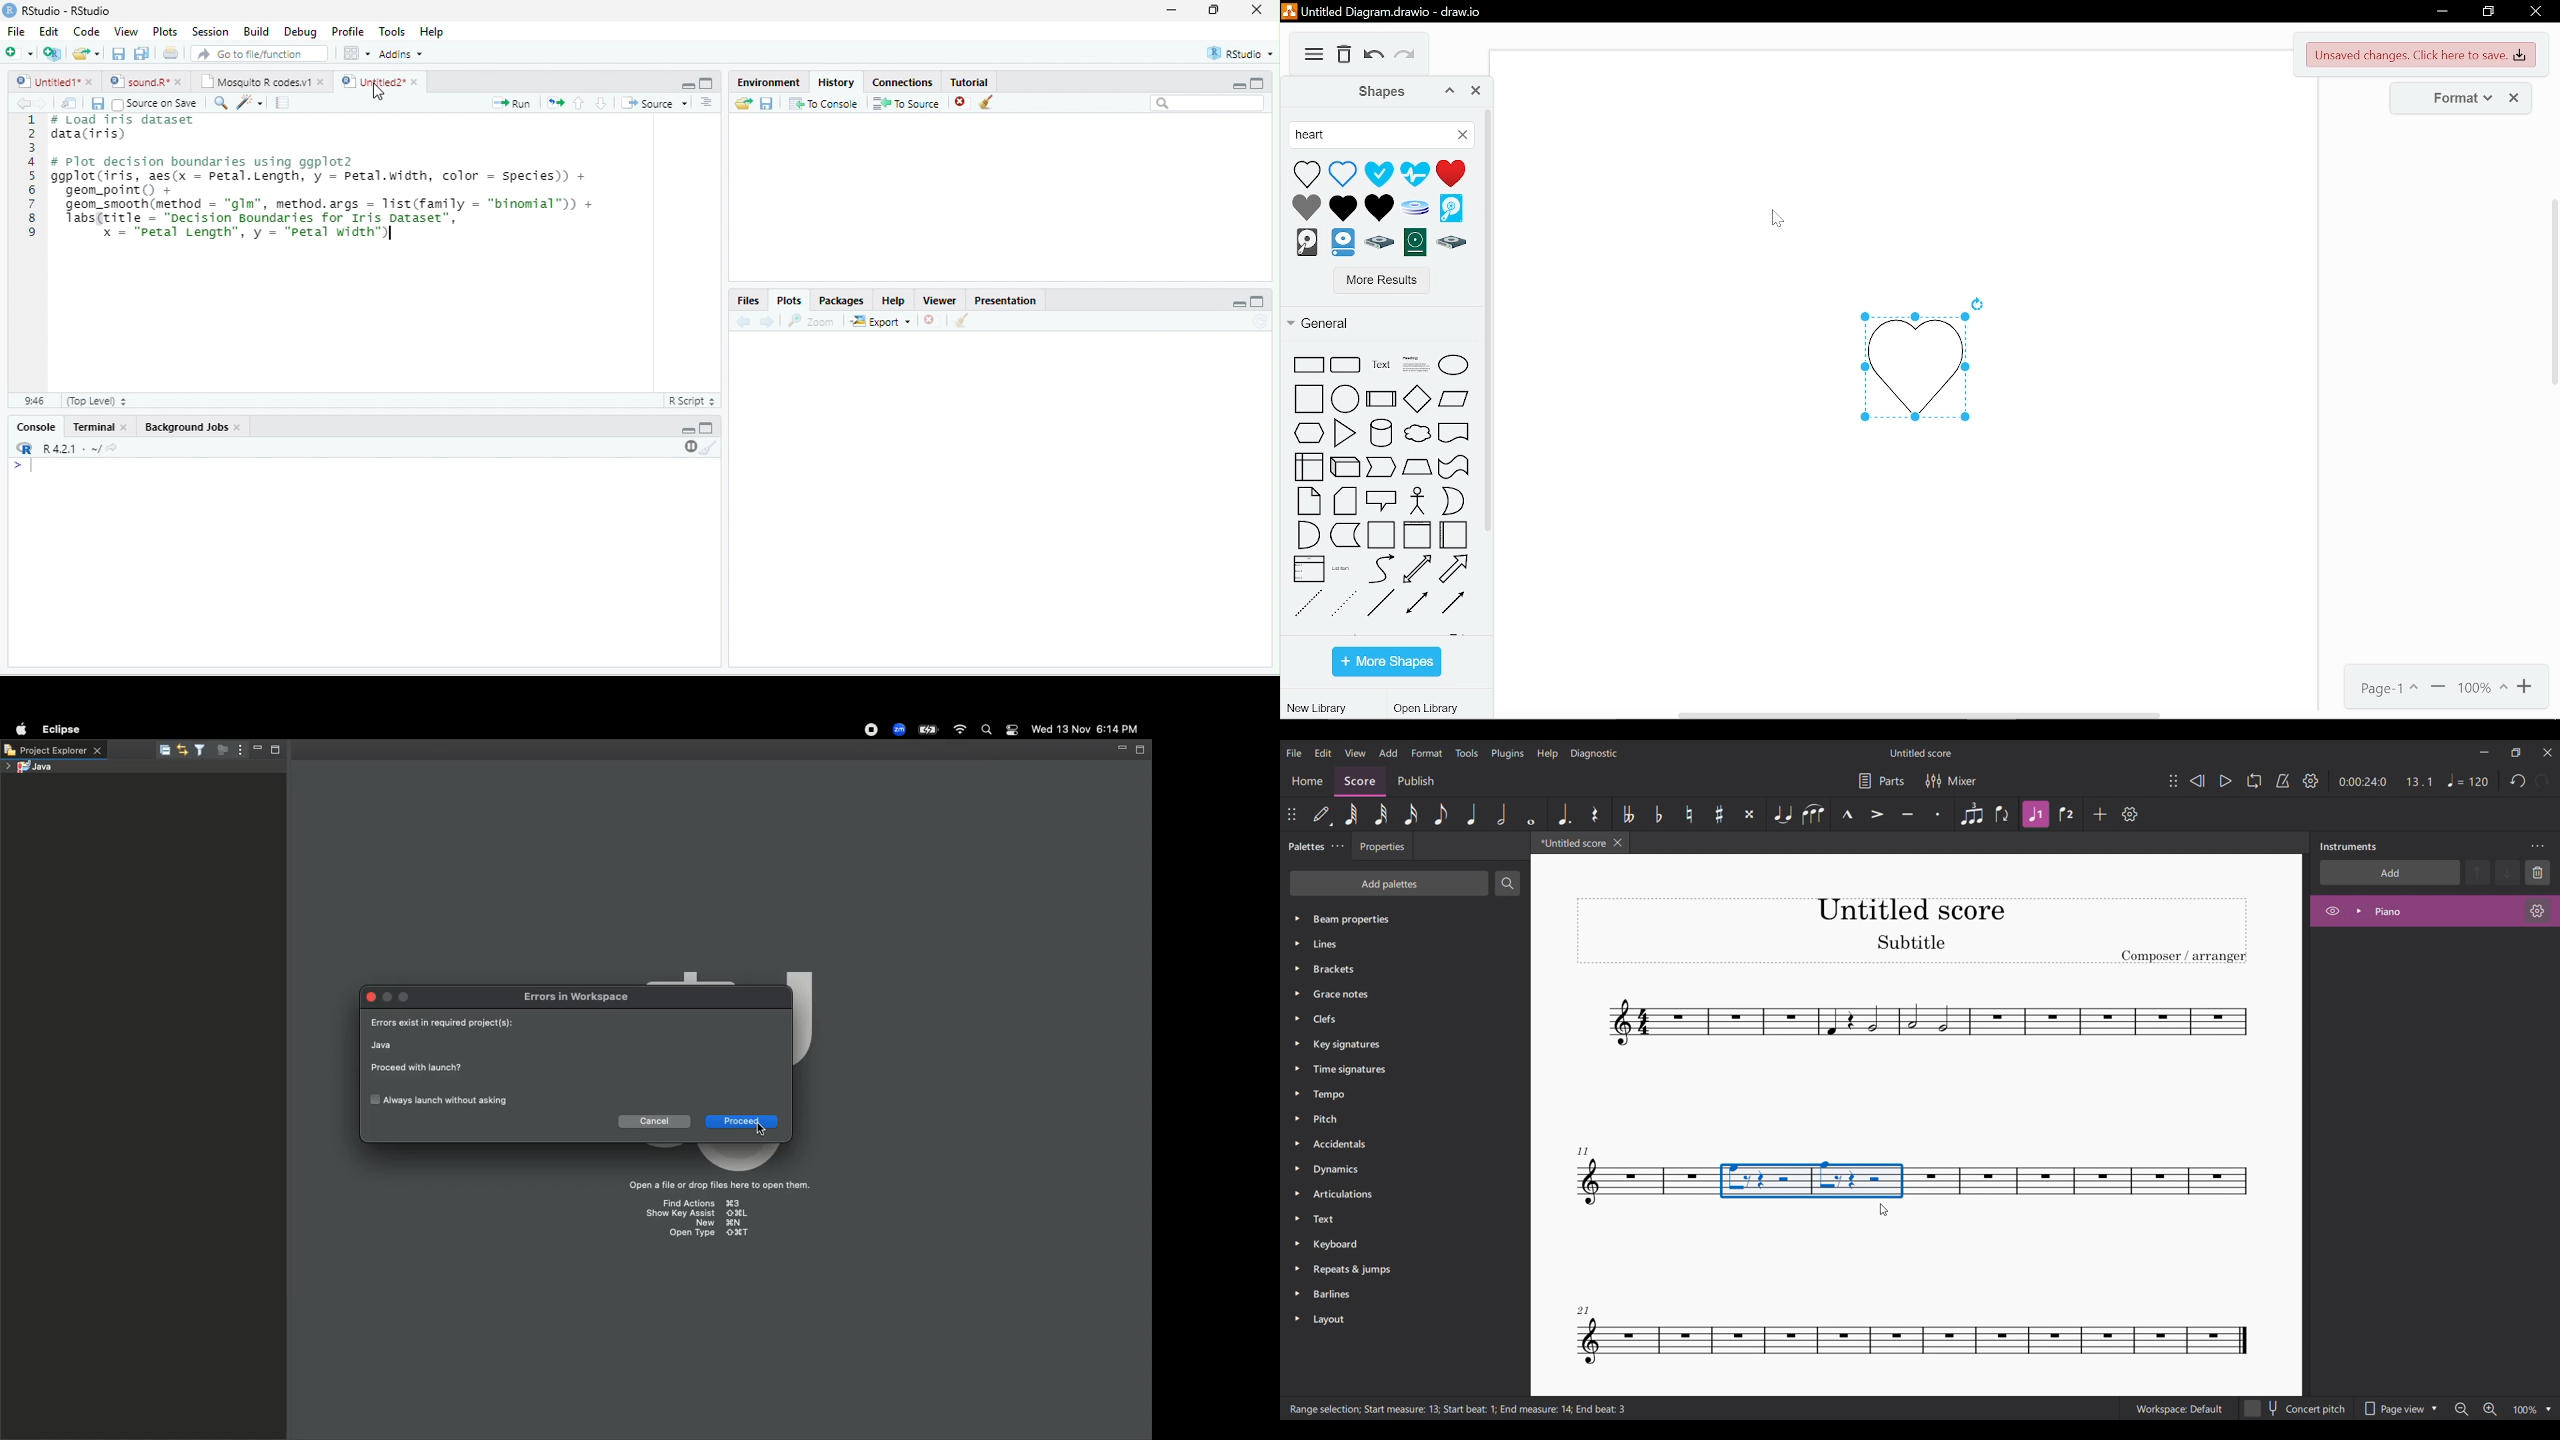 The height and width of the screenshot is (1456, 2576). Describe the element at coordinates (323, 175) in the screenshot. I see `# Plot decision boundaries using ggplot2
ggplot(iris, aes(x = petal.Length, y = Petal.width, color = Species) +
geom_point() +` at that location.